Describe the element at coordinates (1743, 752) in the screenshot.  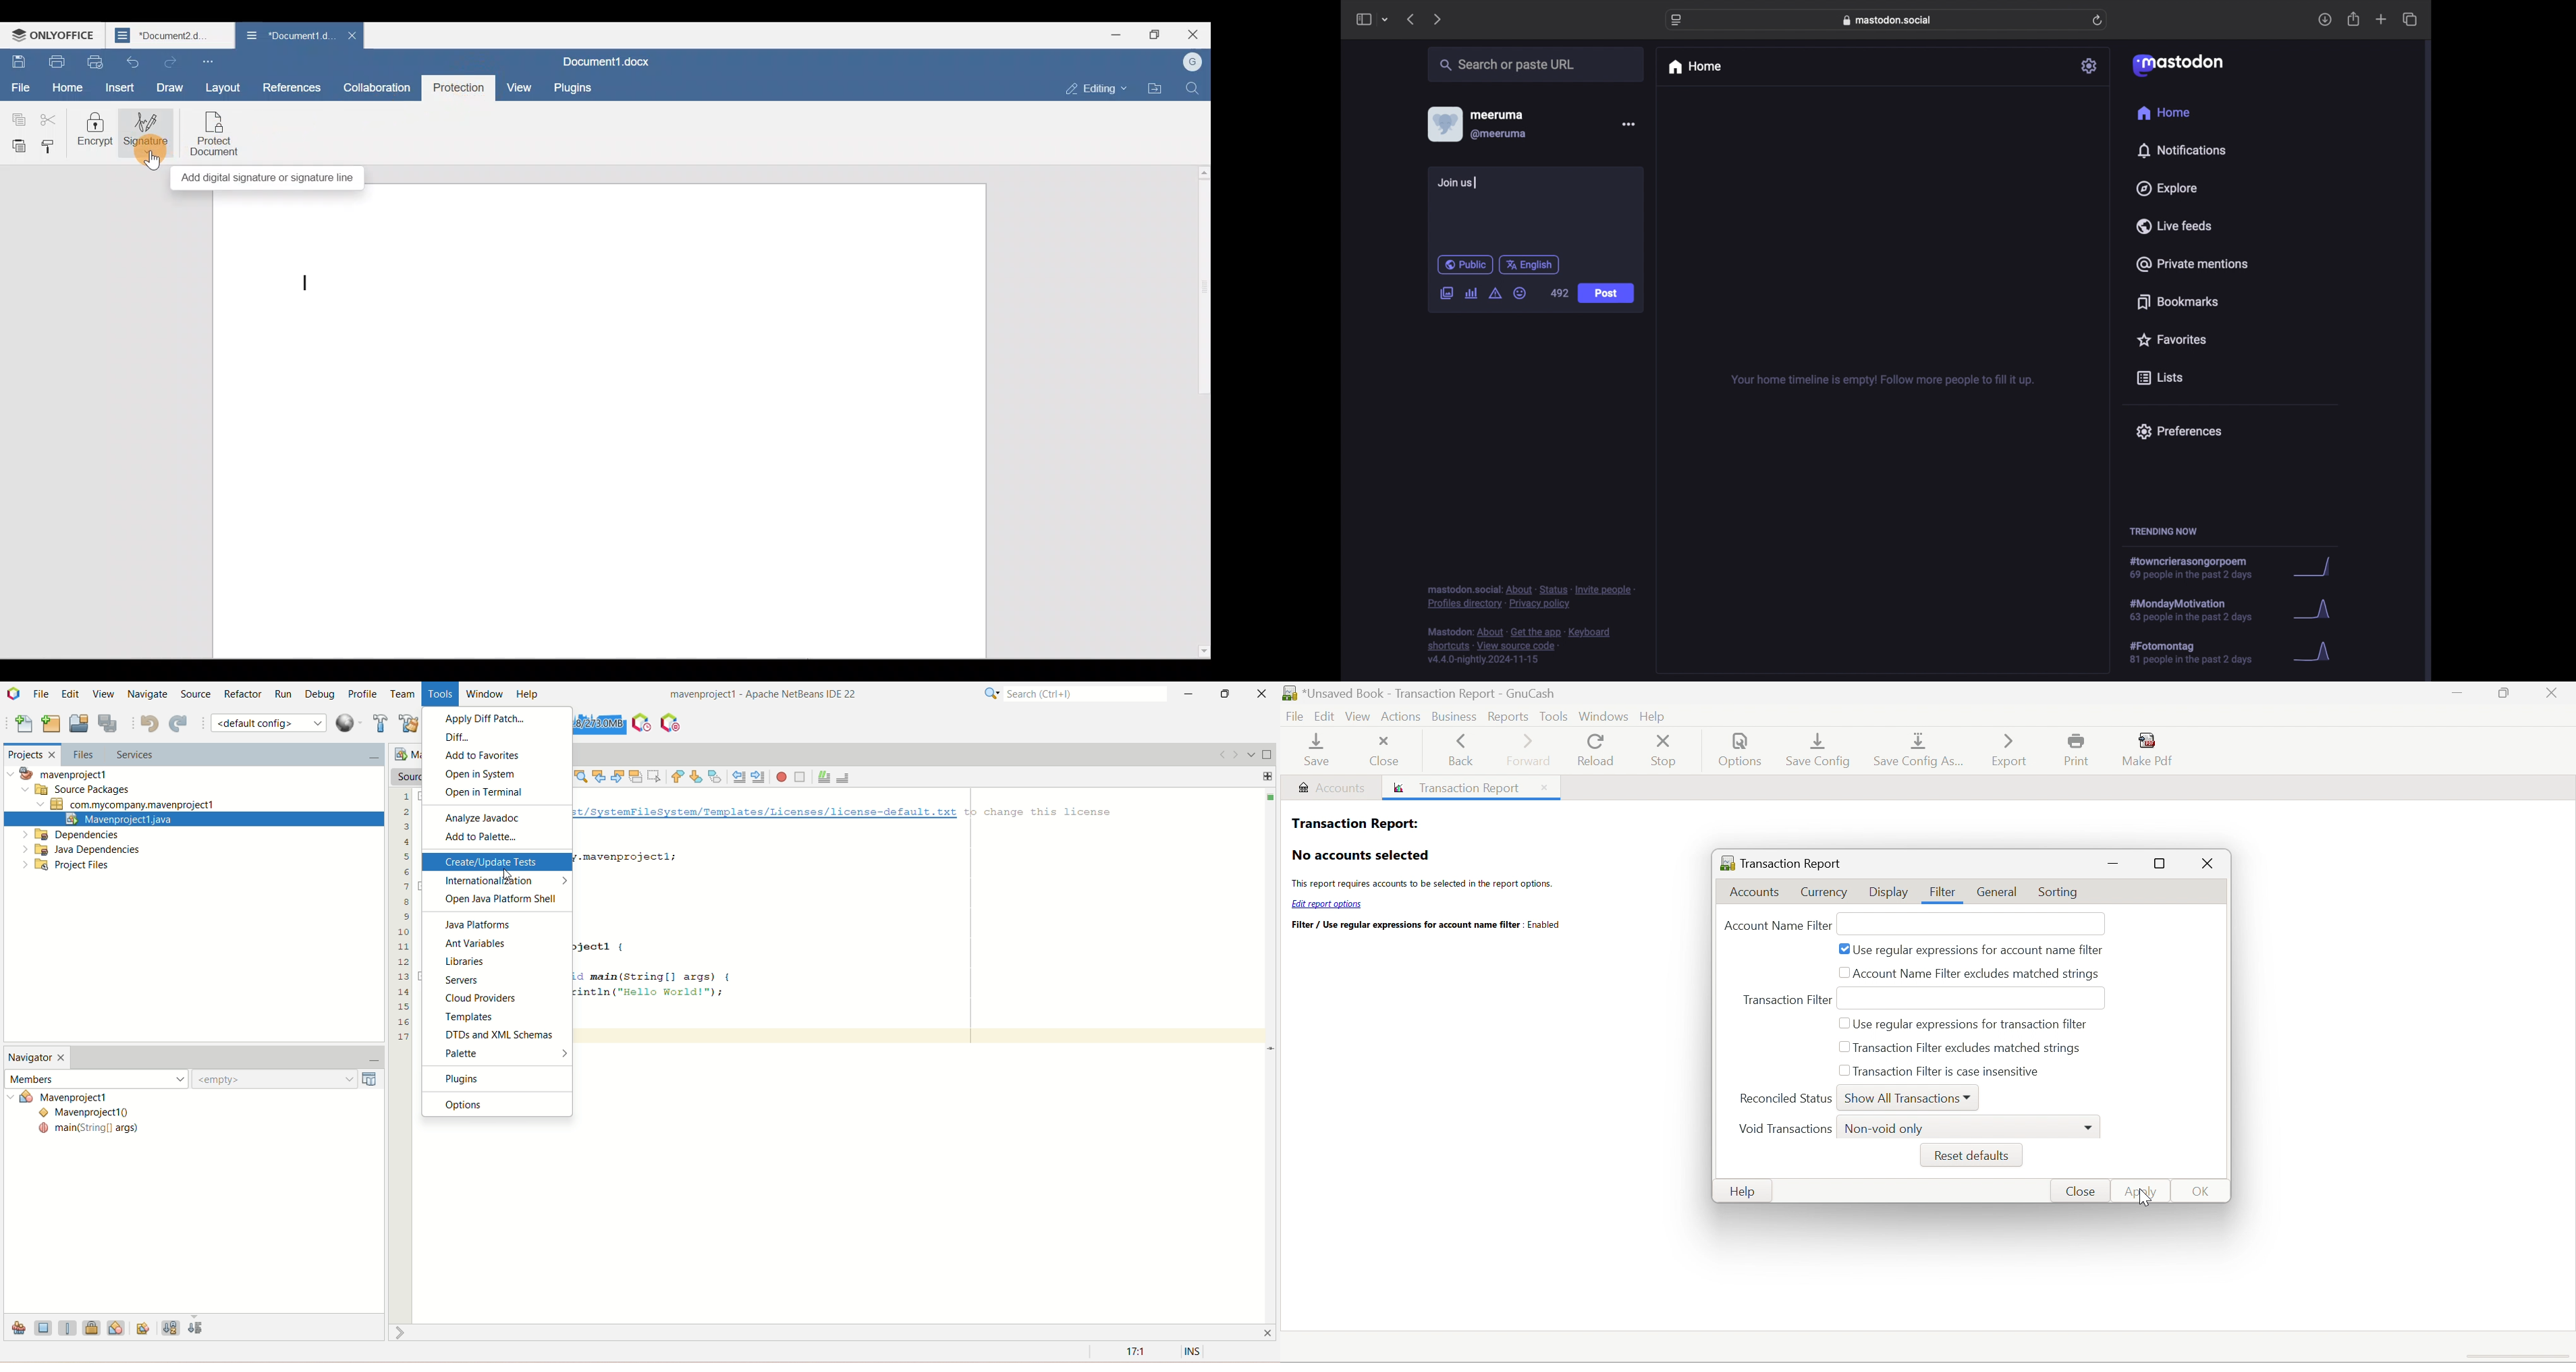
I see `Options` at that location.